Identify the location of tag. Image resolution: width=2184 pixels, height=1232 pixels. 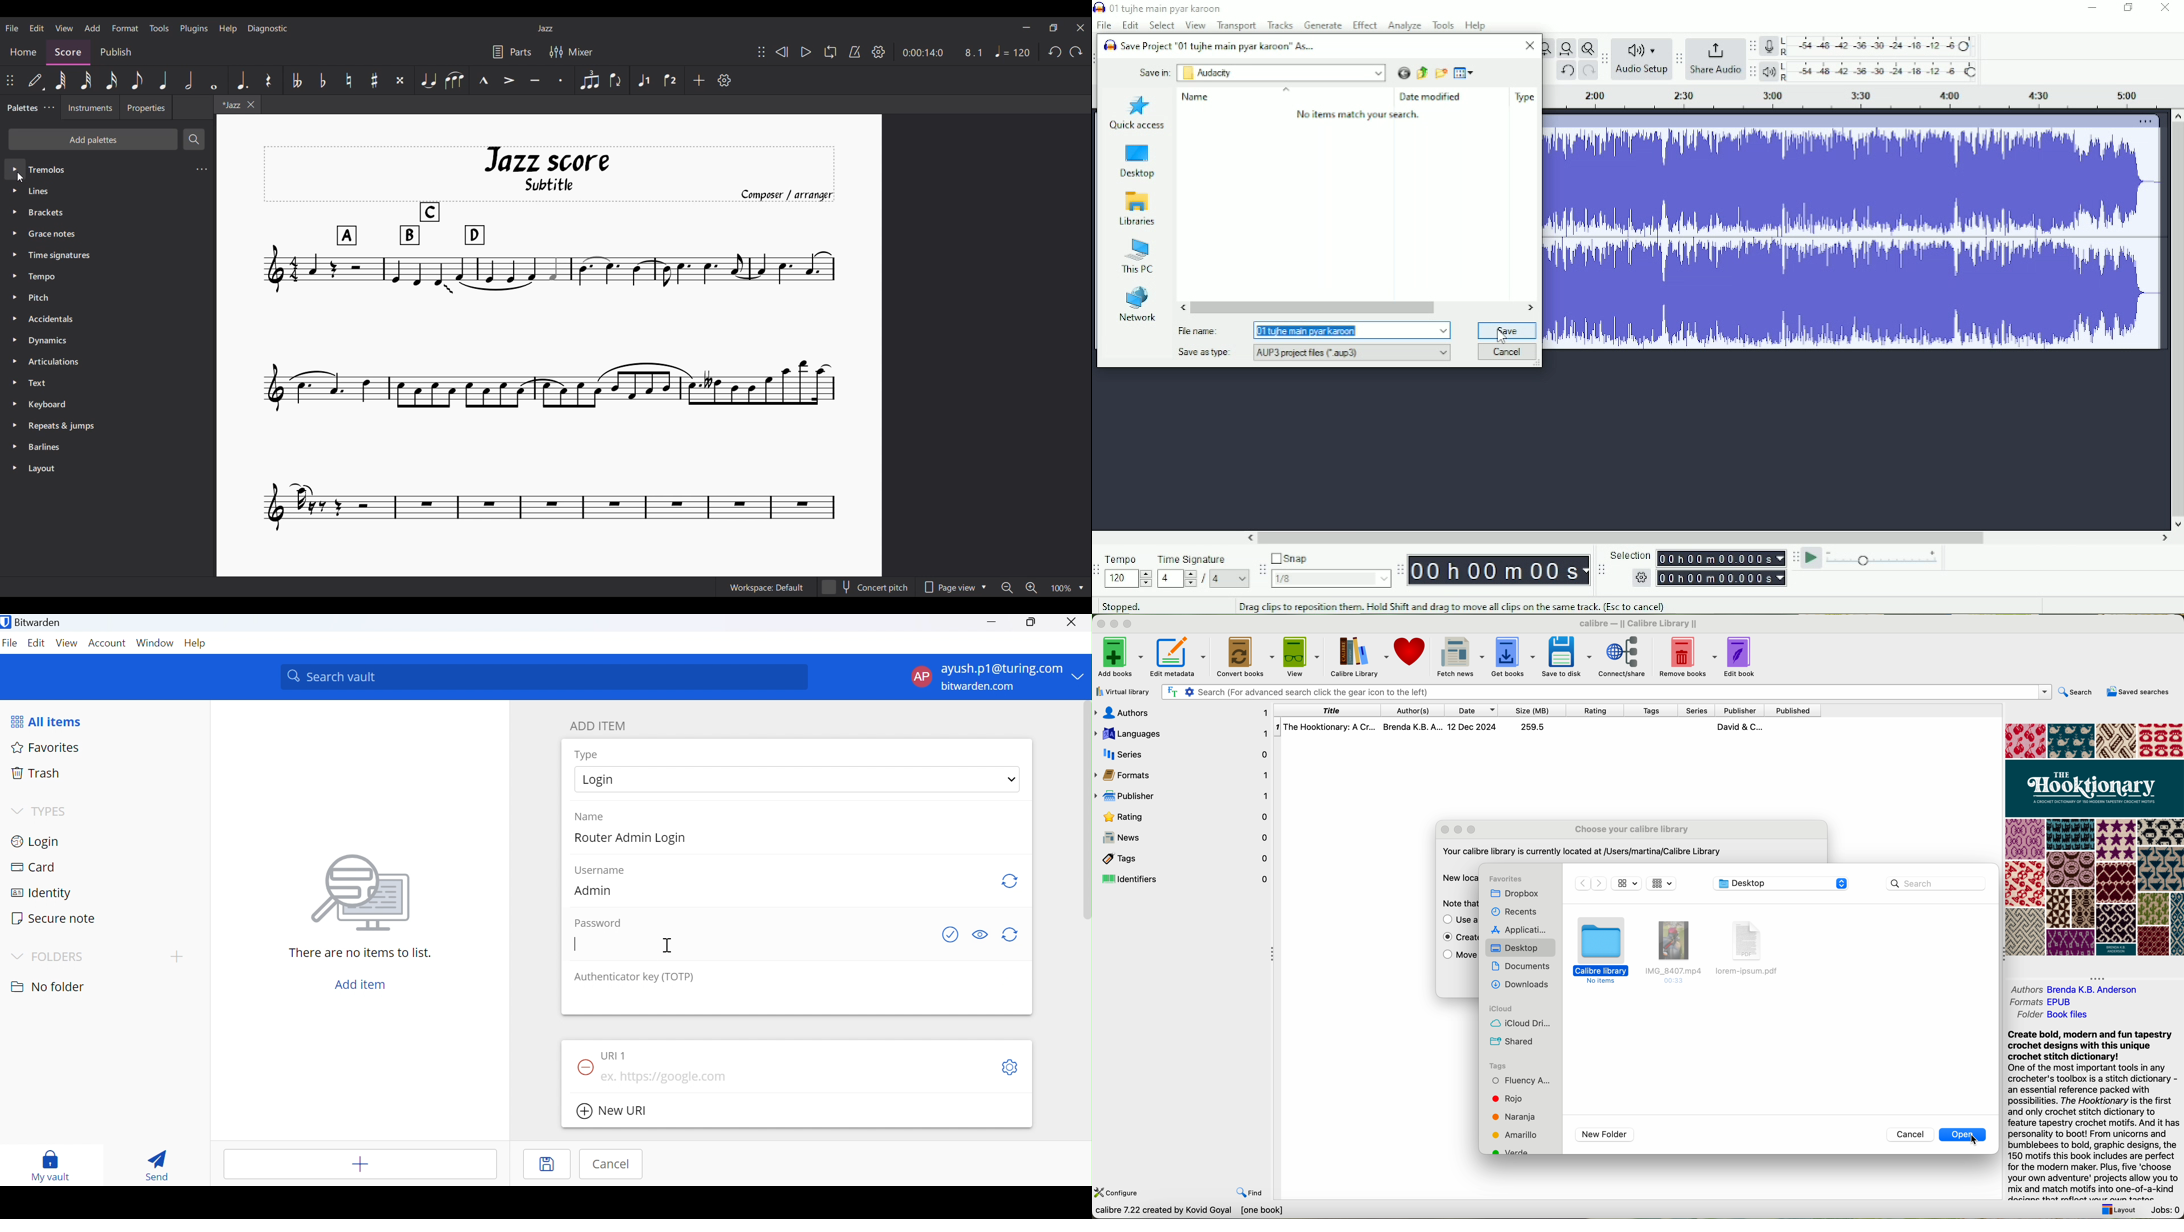
(1521, 1083).